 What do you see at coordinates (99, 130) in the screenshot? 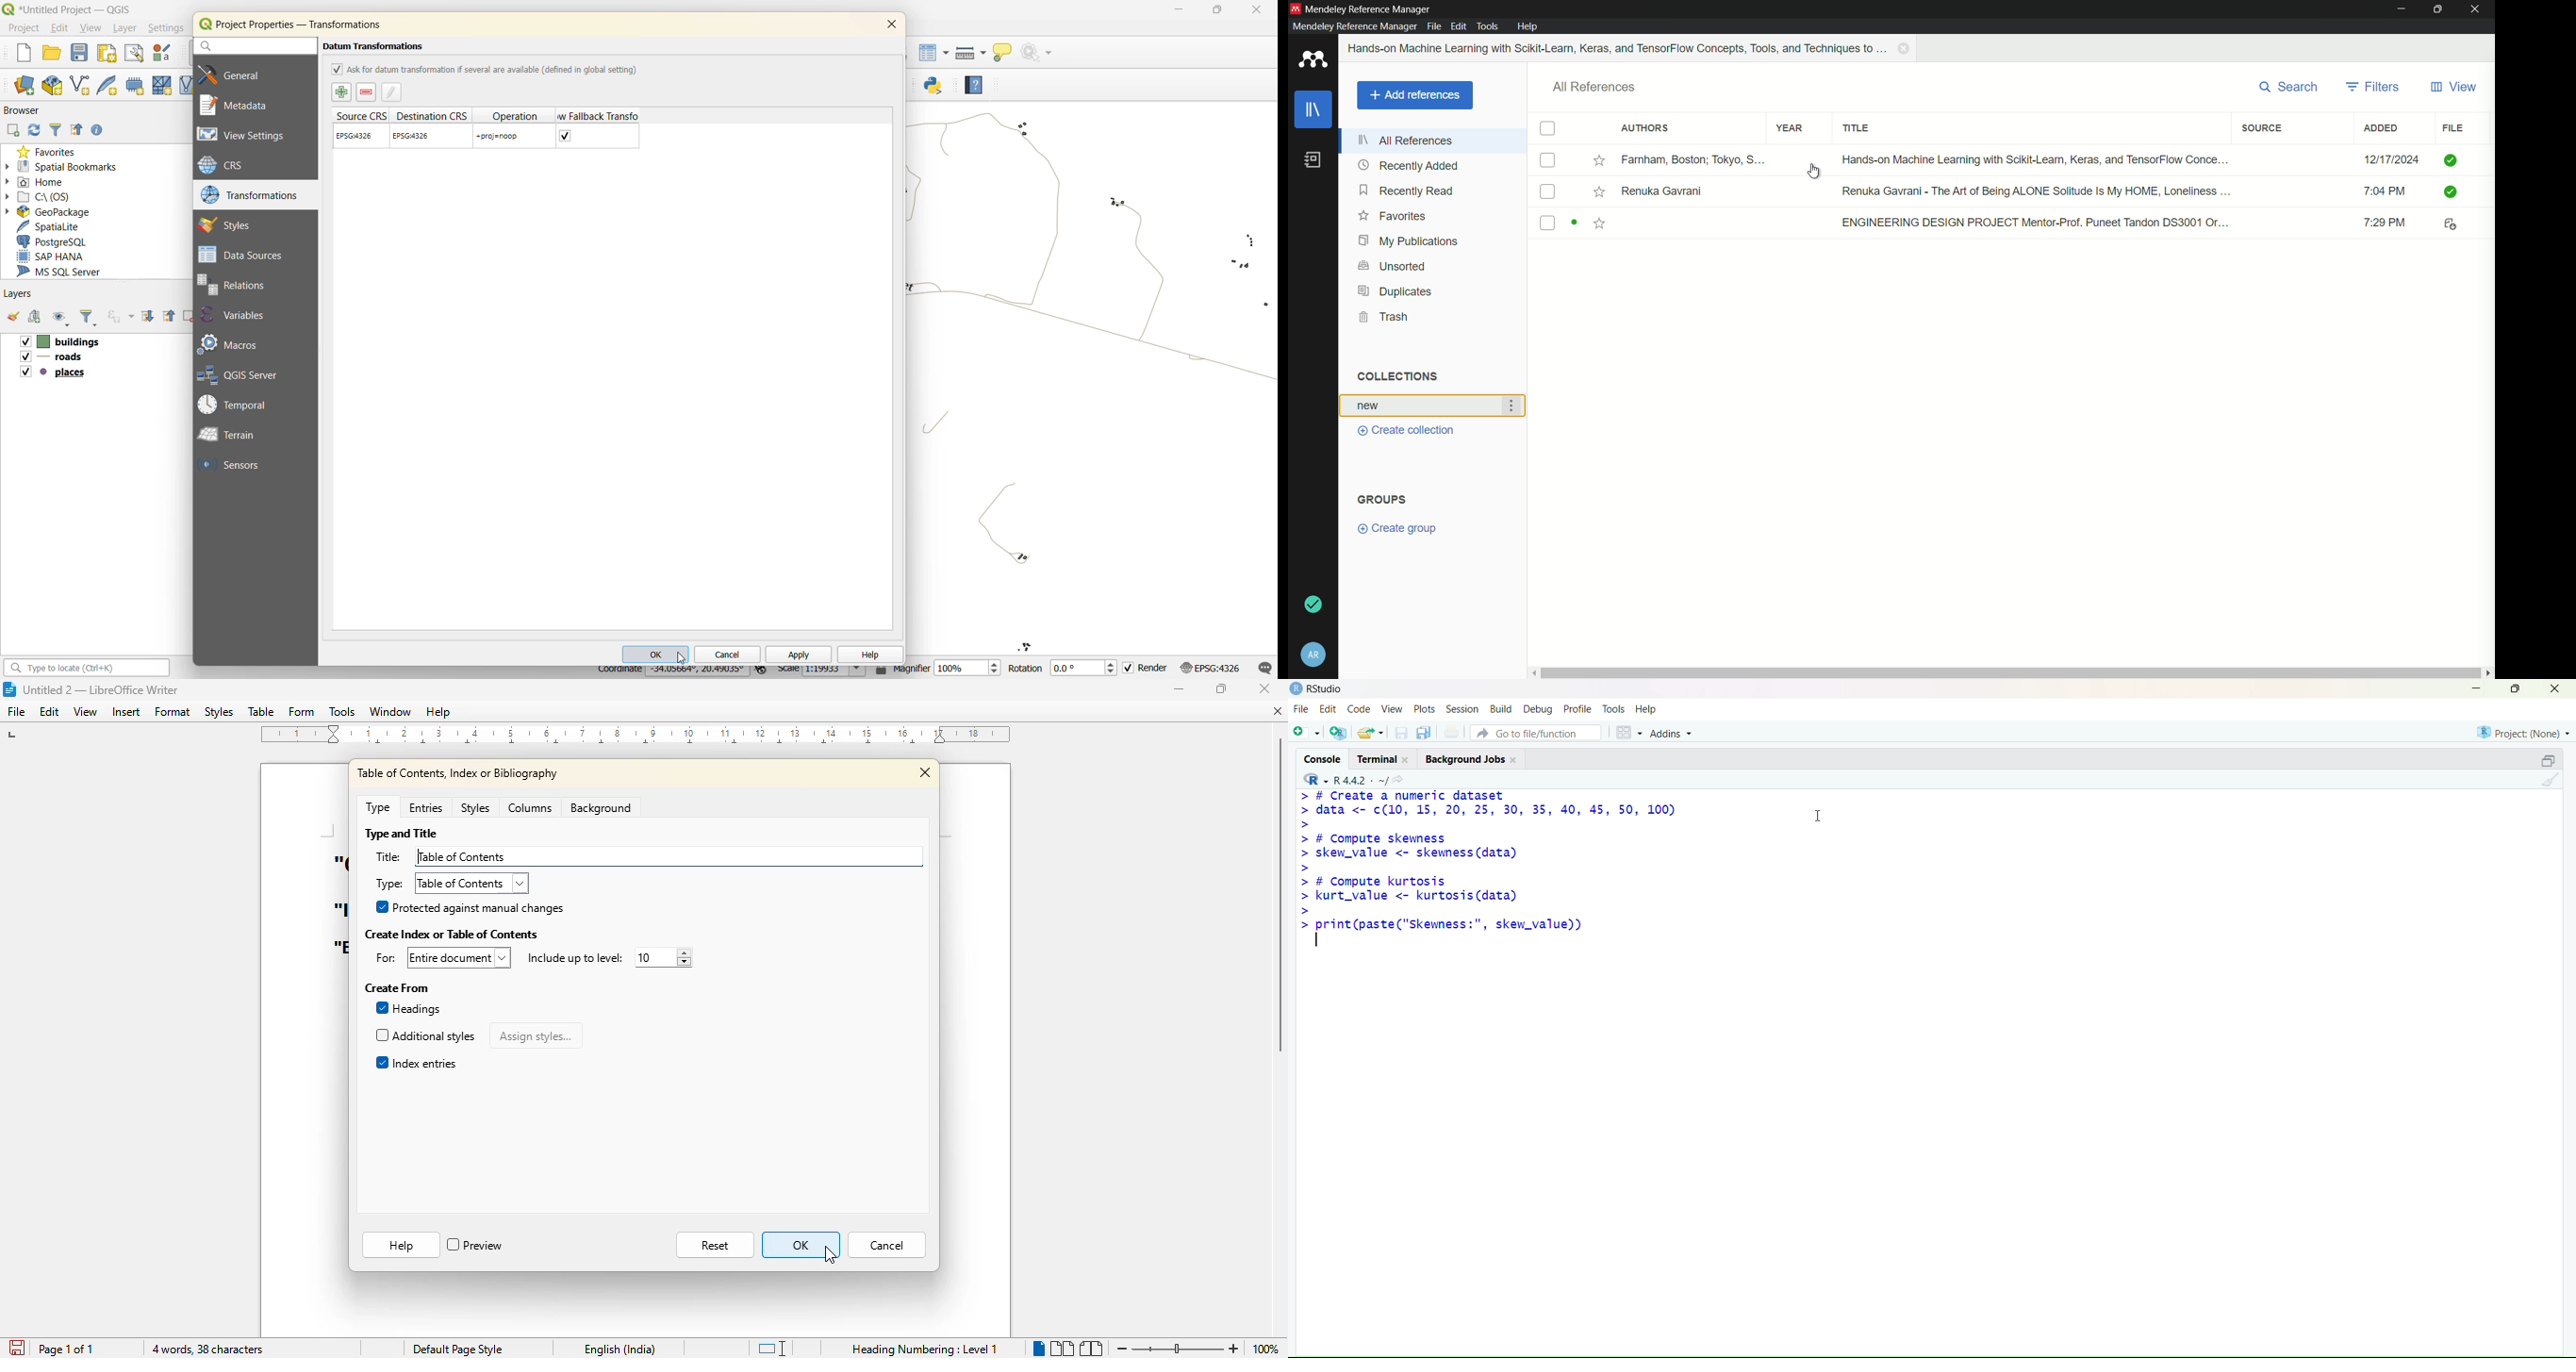
I see `enable properties` at bounding box center [99, 130].